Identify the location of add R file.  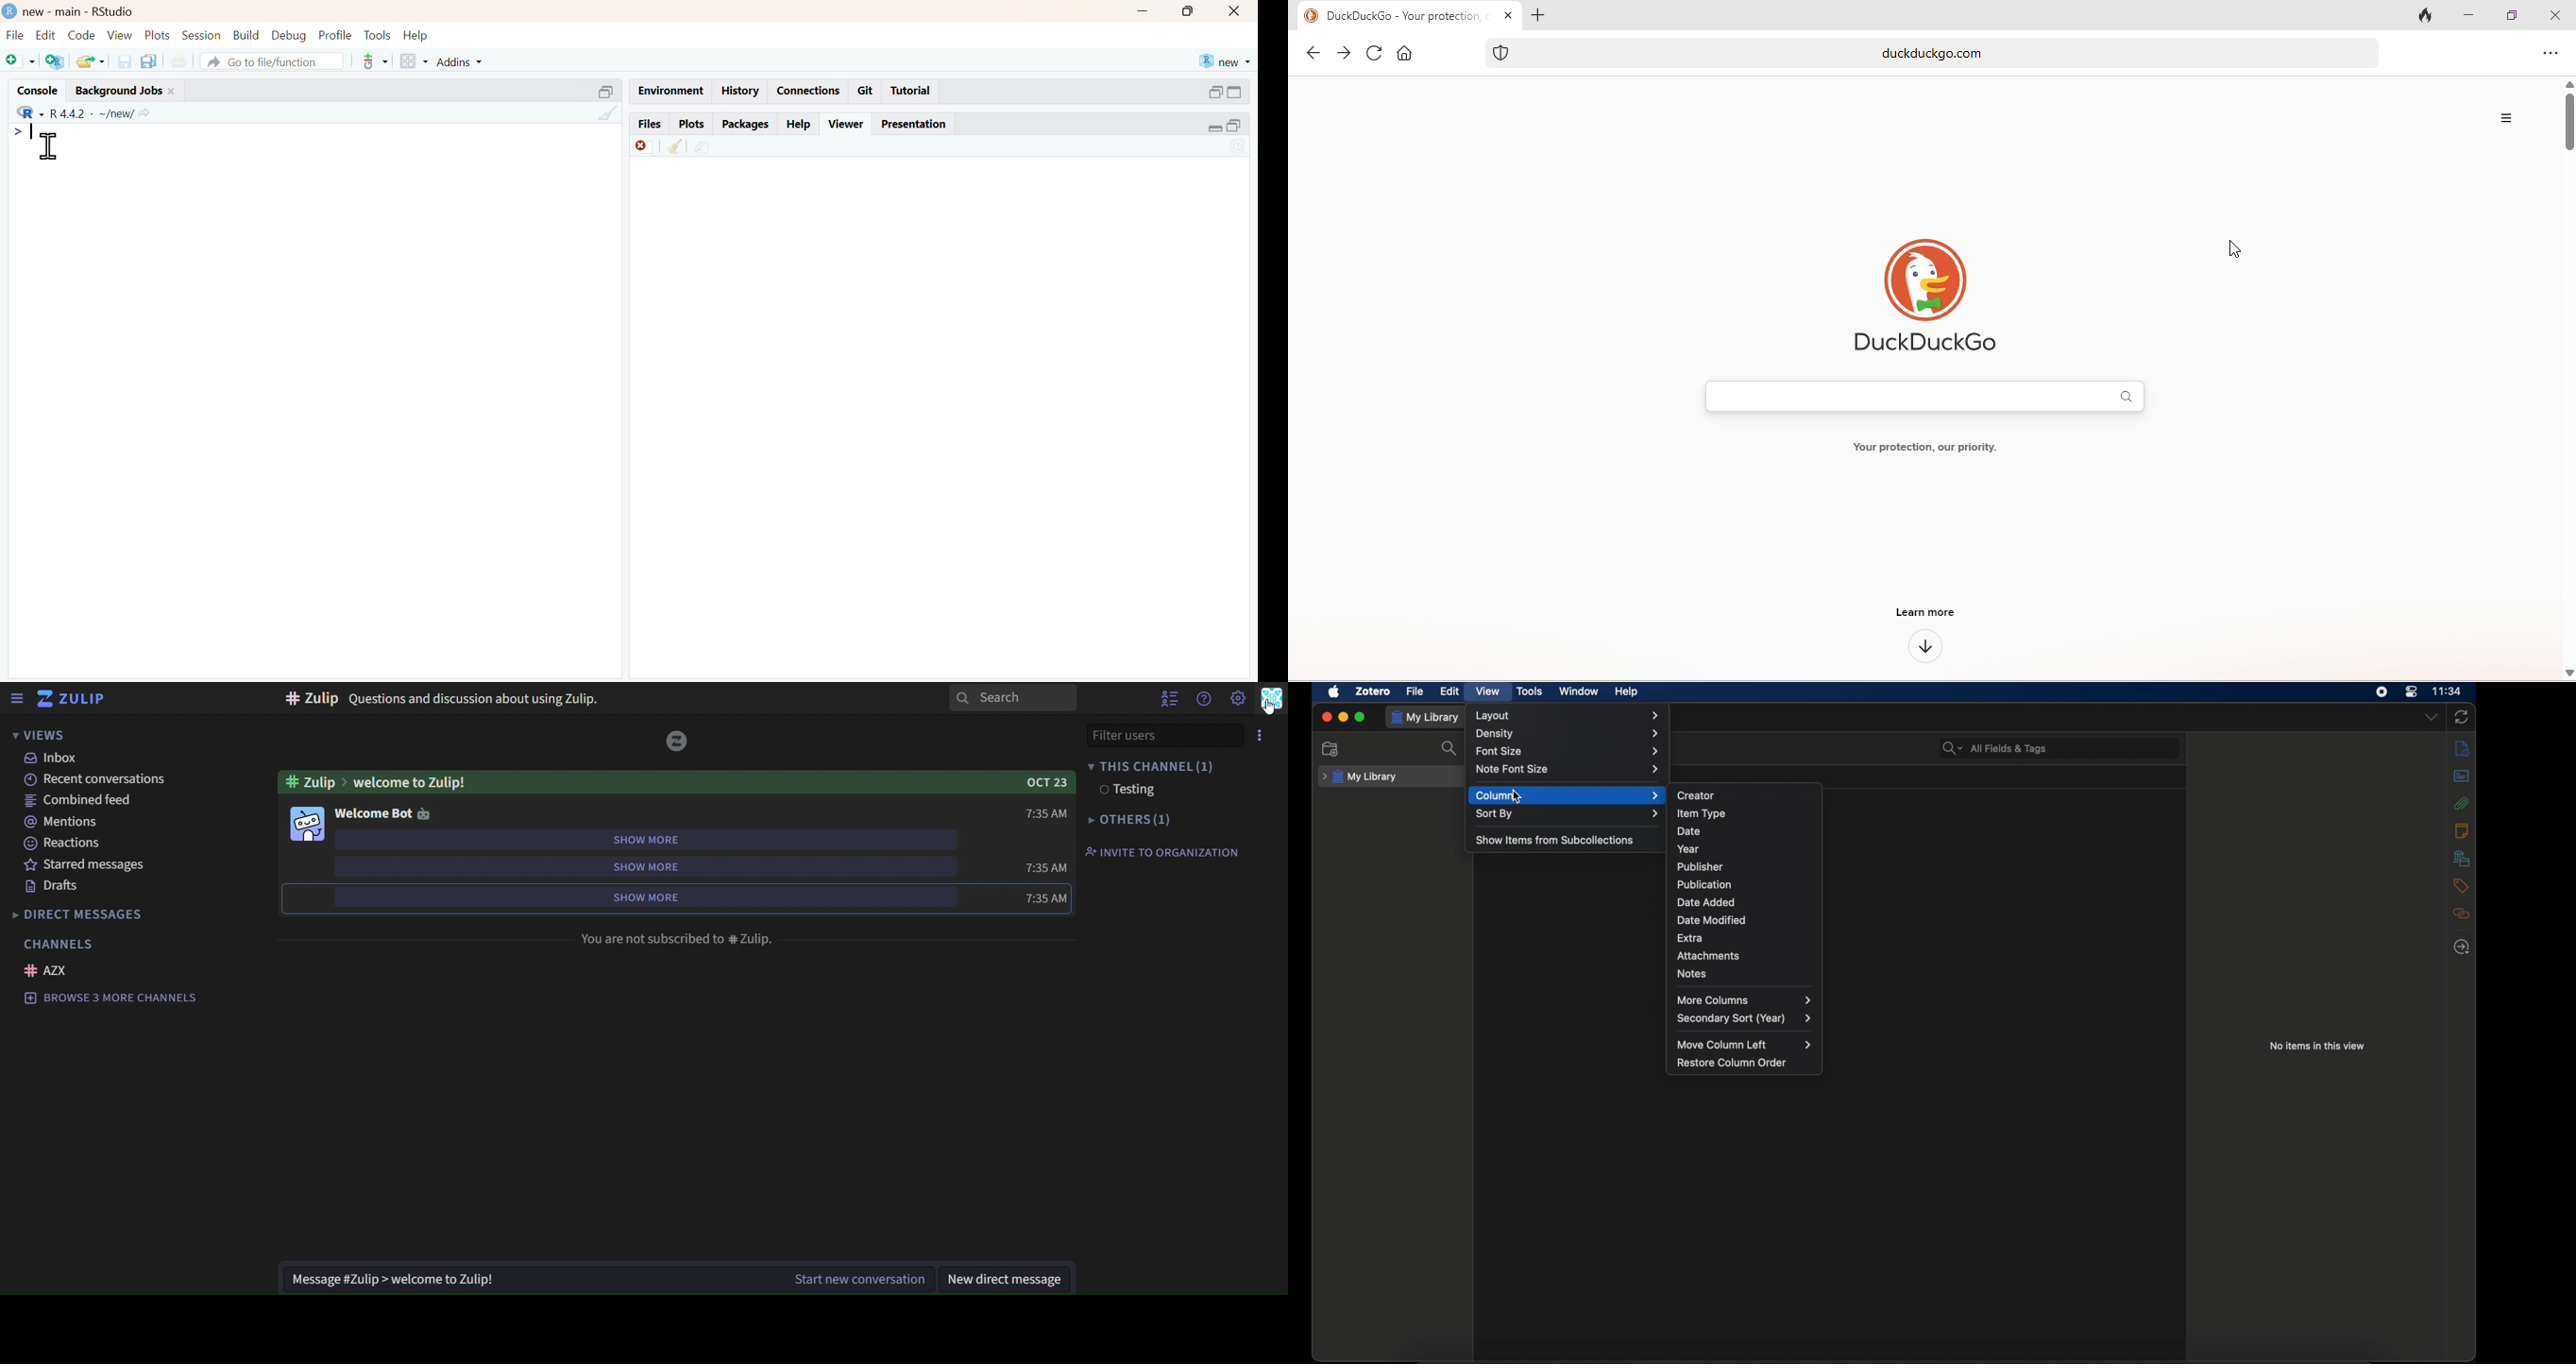
(55, 62).